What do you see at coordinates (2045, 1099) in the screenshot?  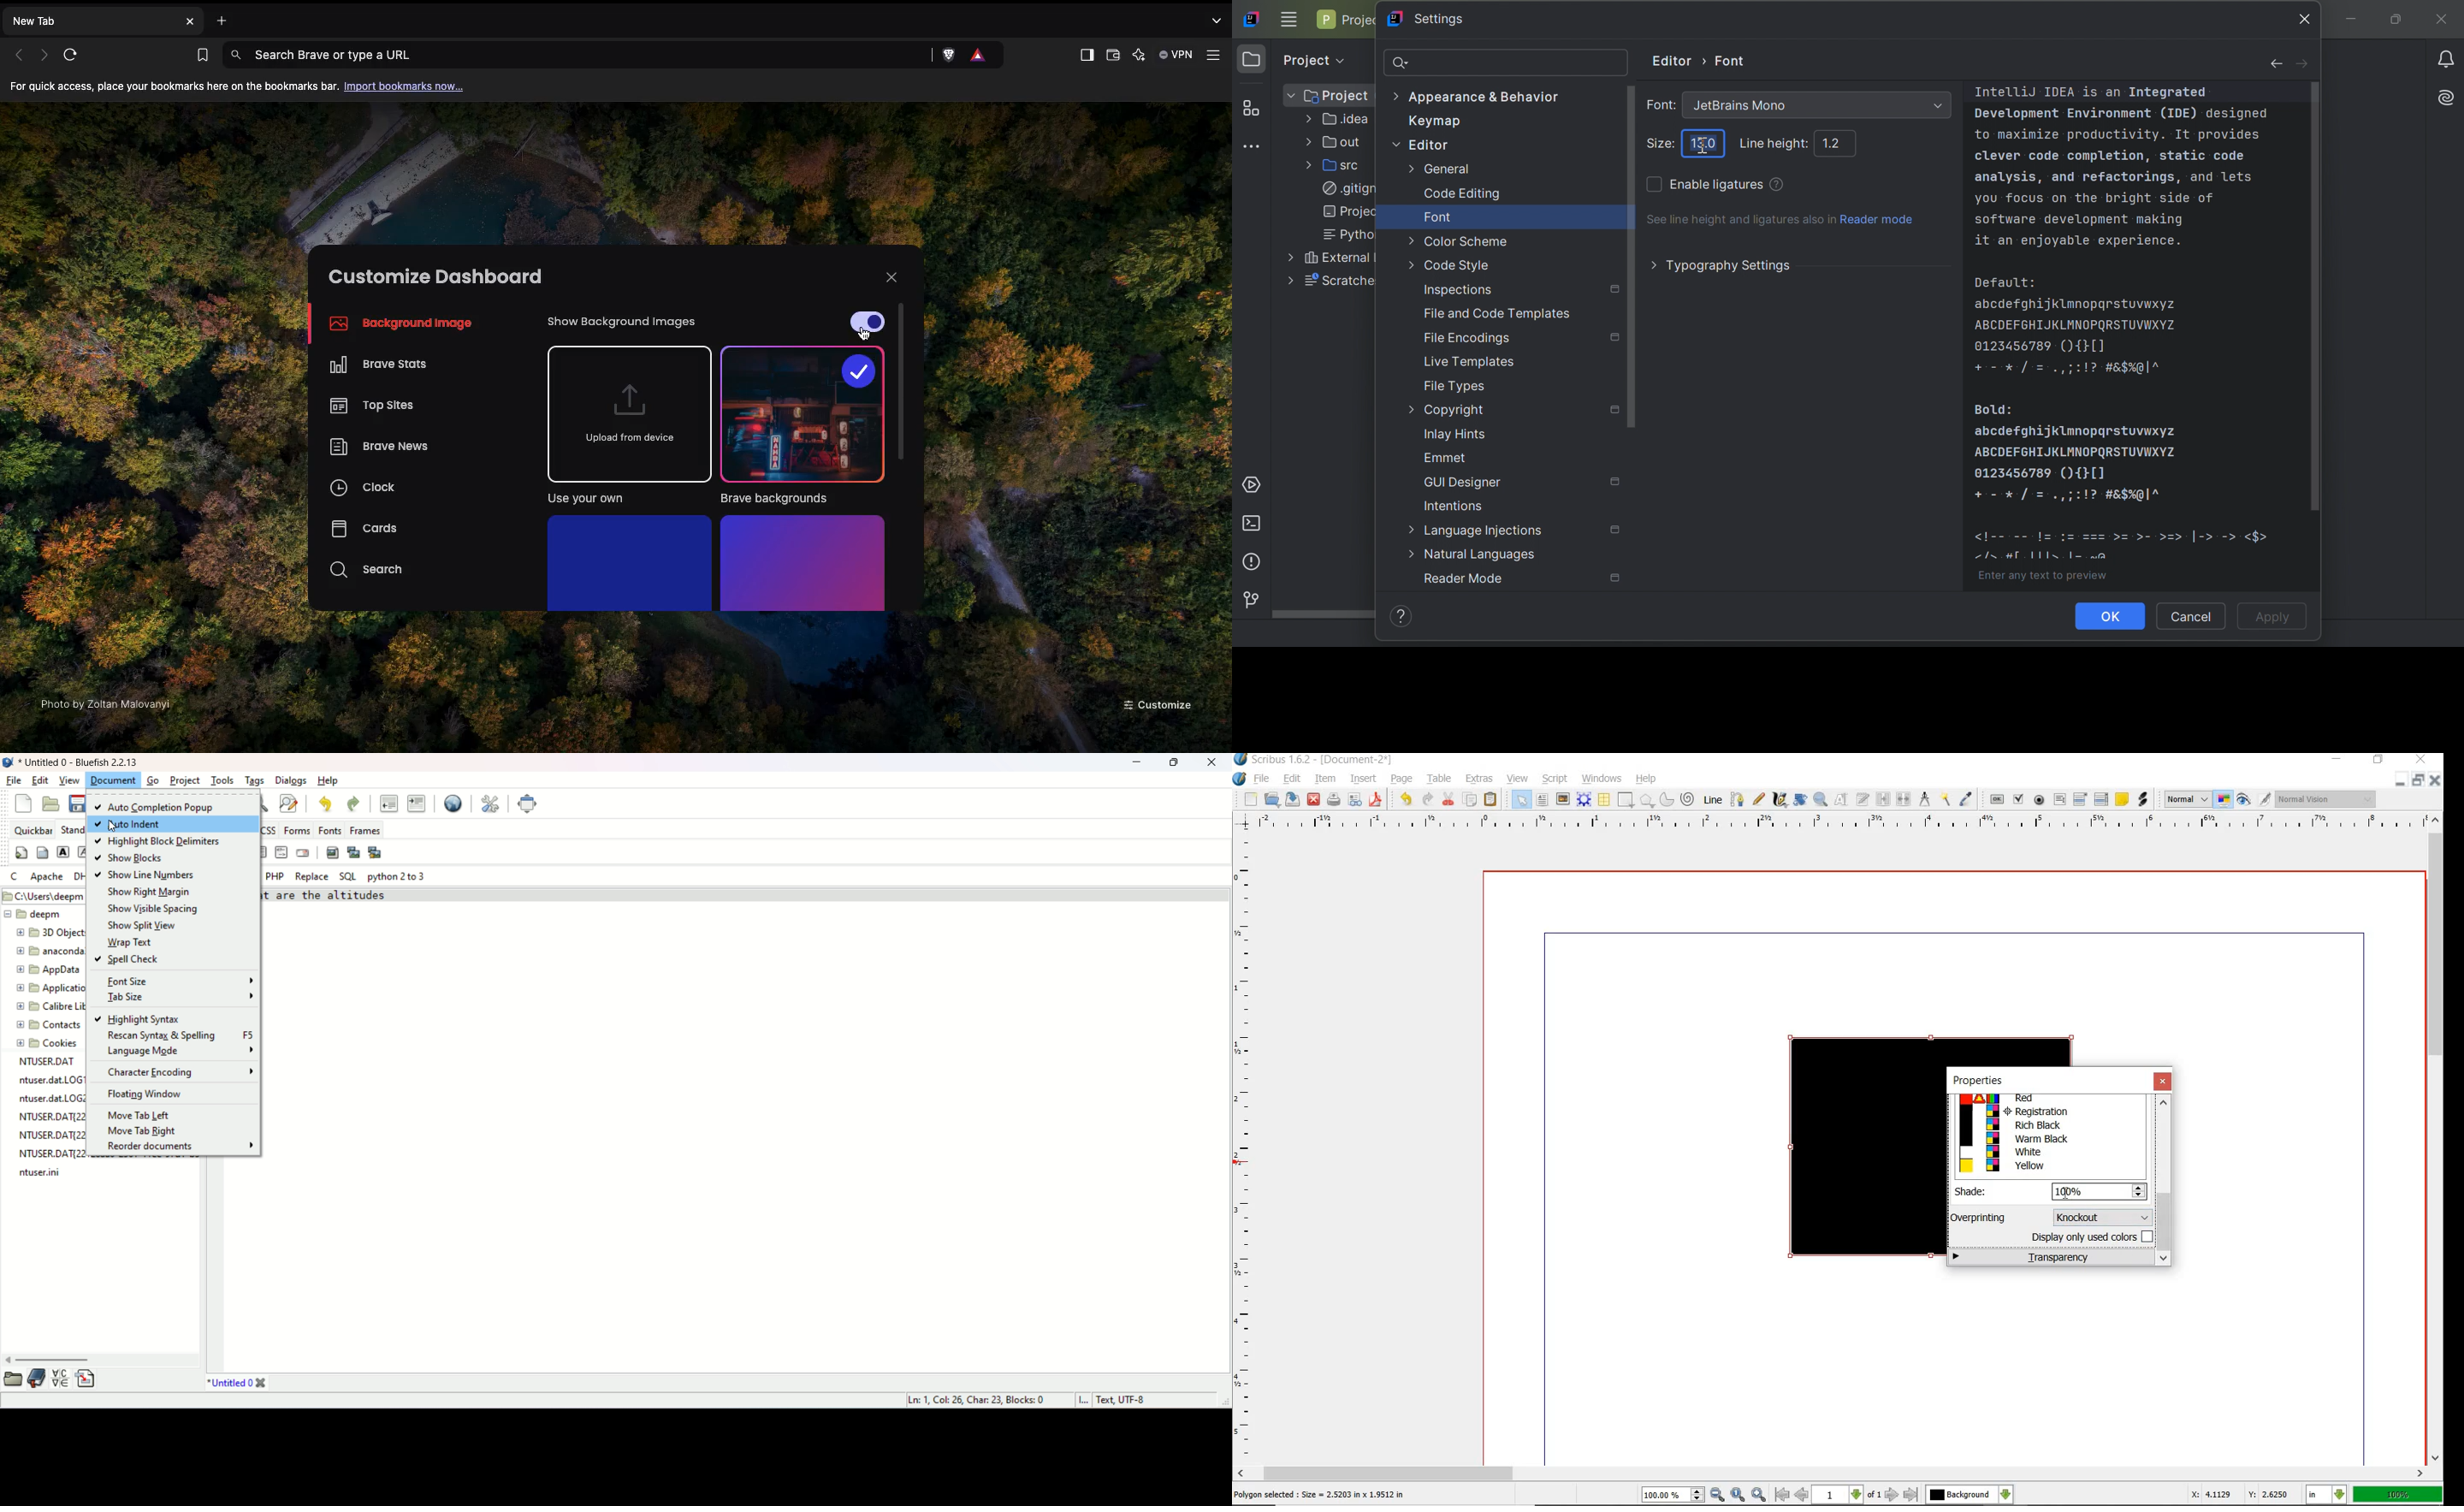 I see `Red` at bounding box center [2045, 1099].